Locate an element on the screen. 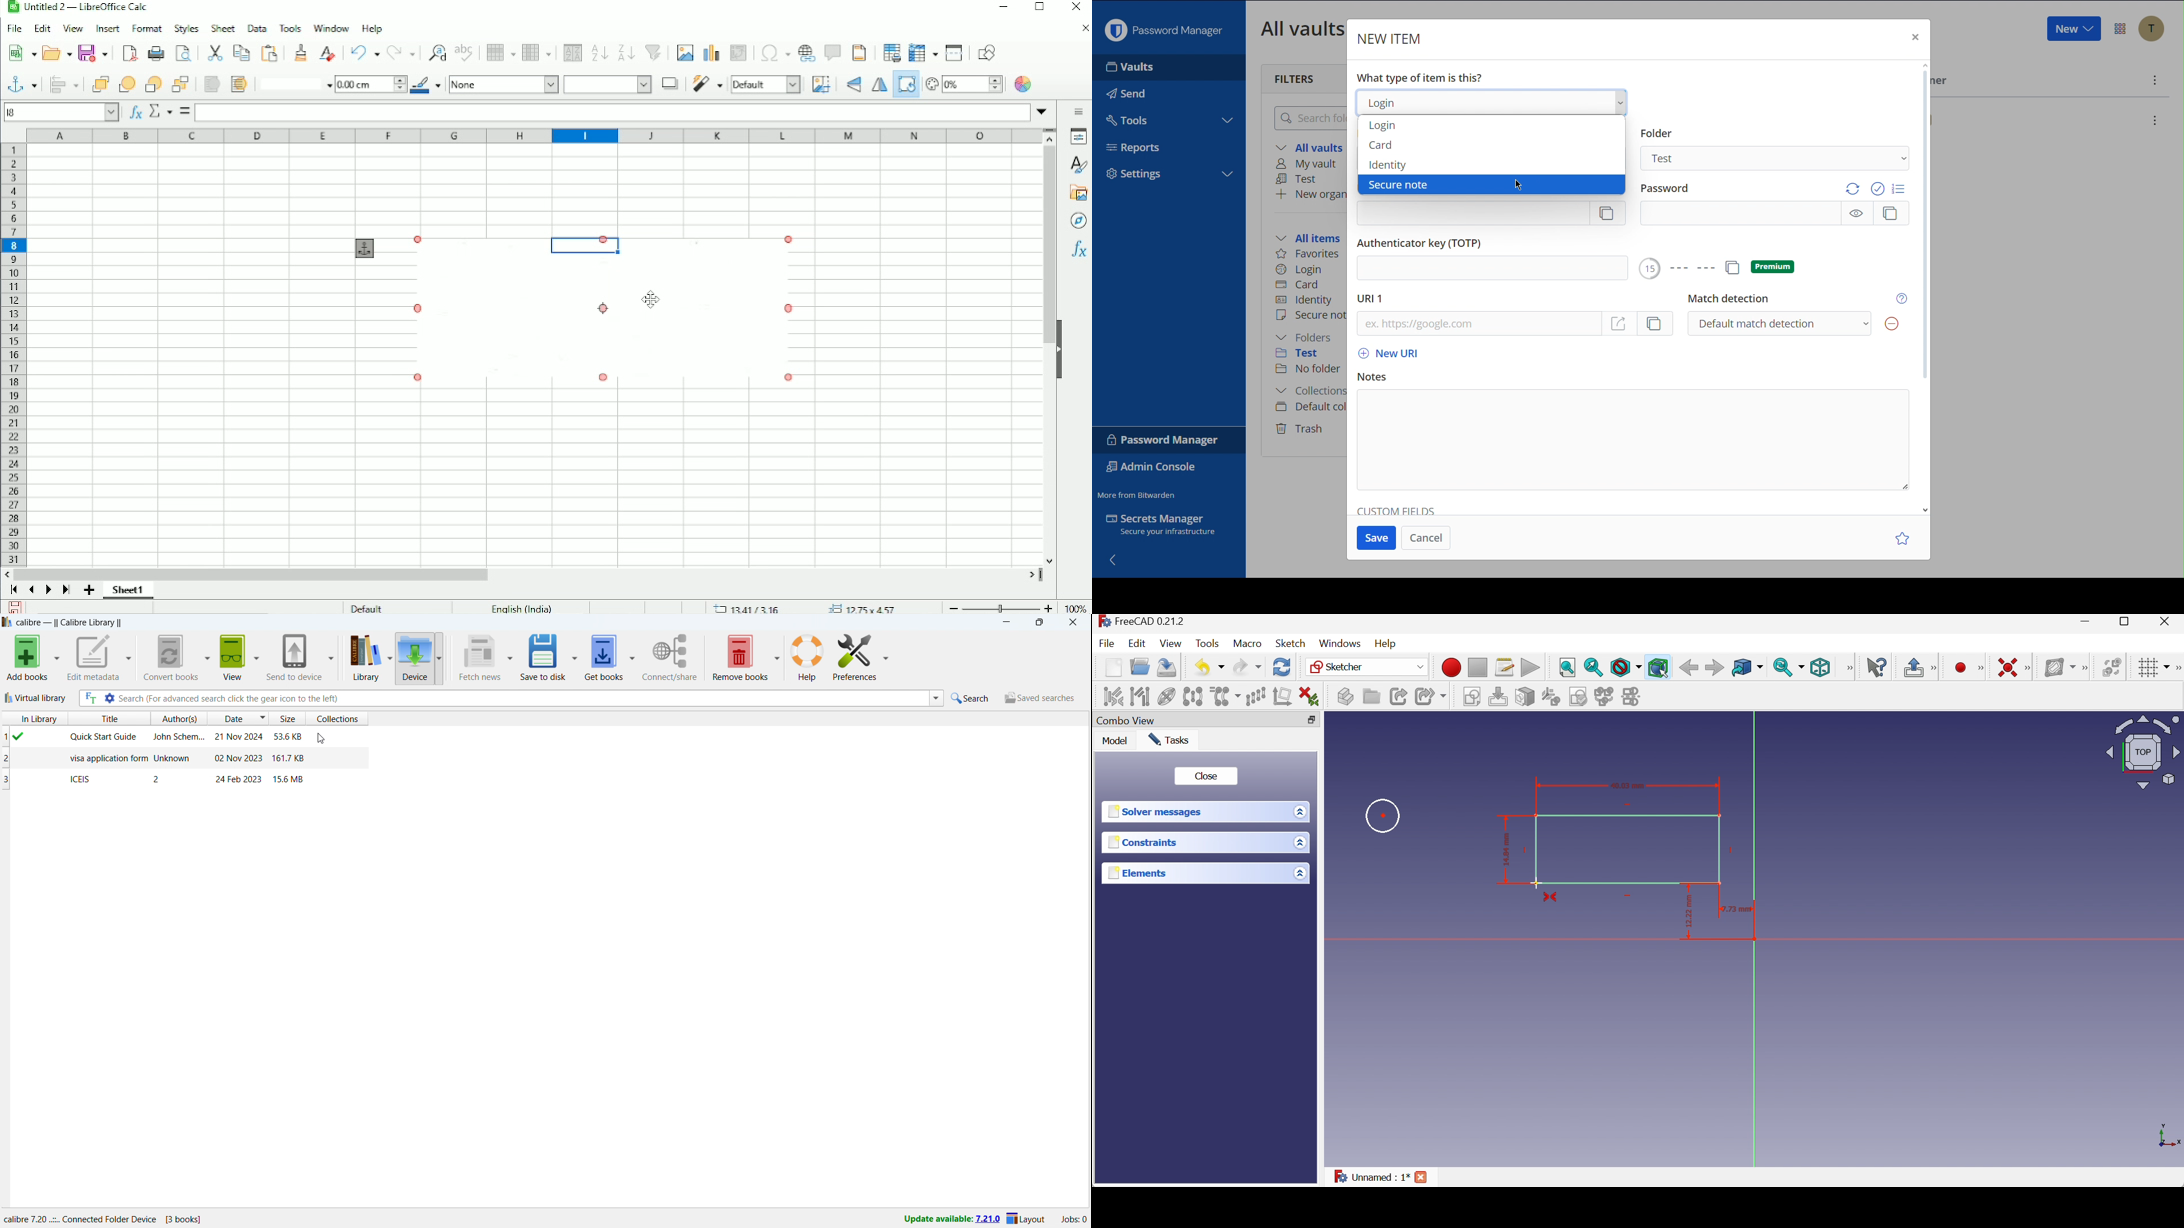  Match Detection is located at coordinates (1727, 299).